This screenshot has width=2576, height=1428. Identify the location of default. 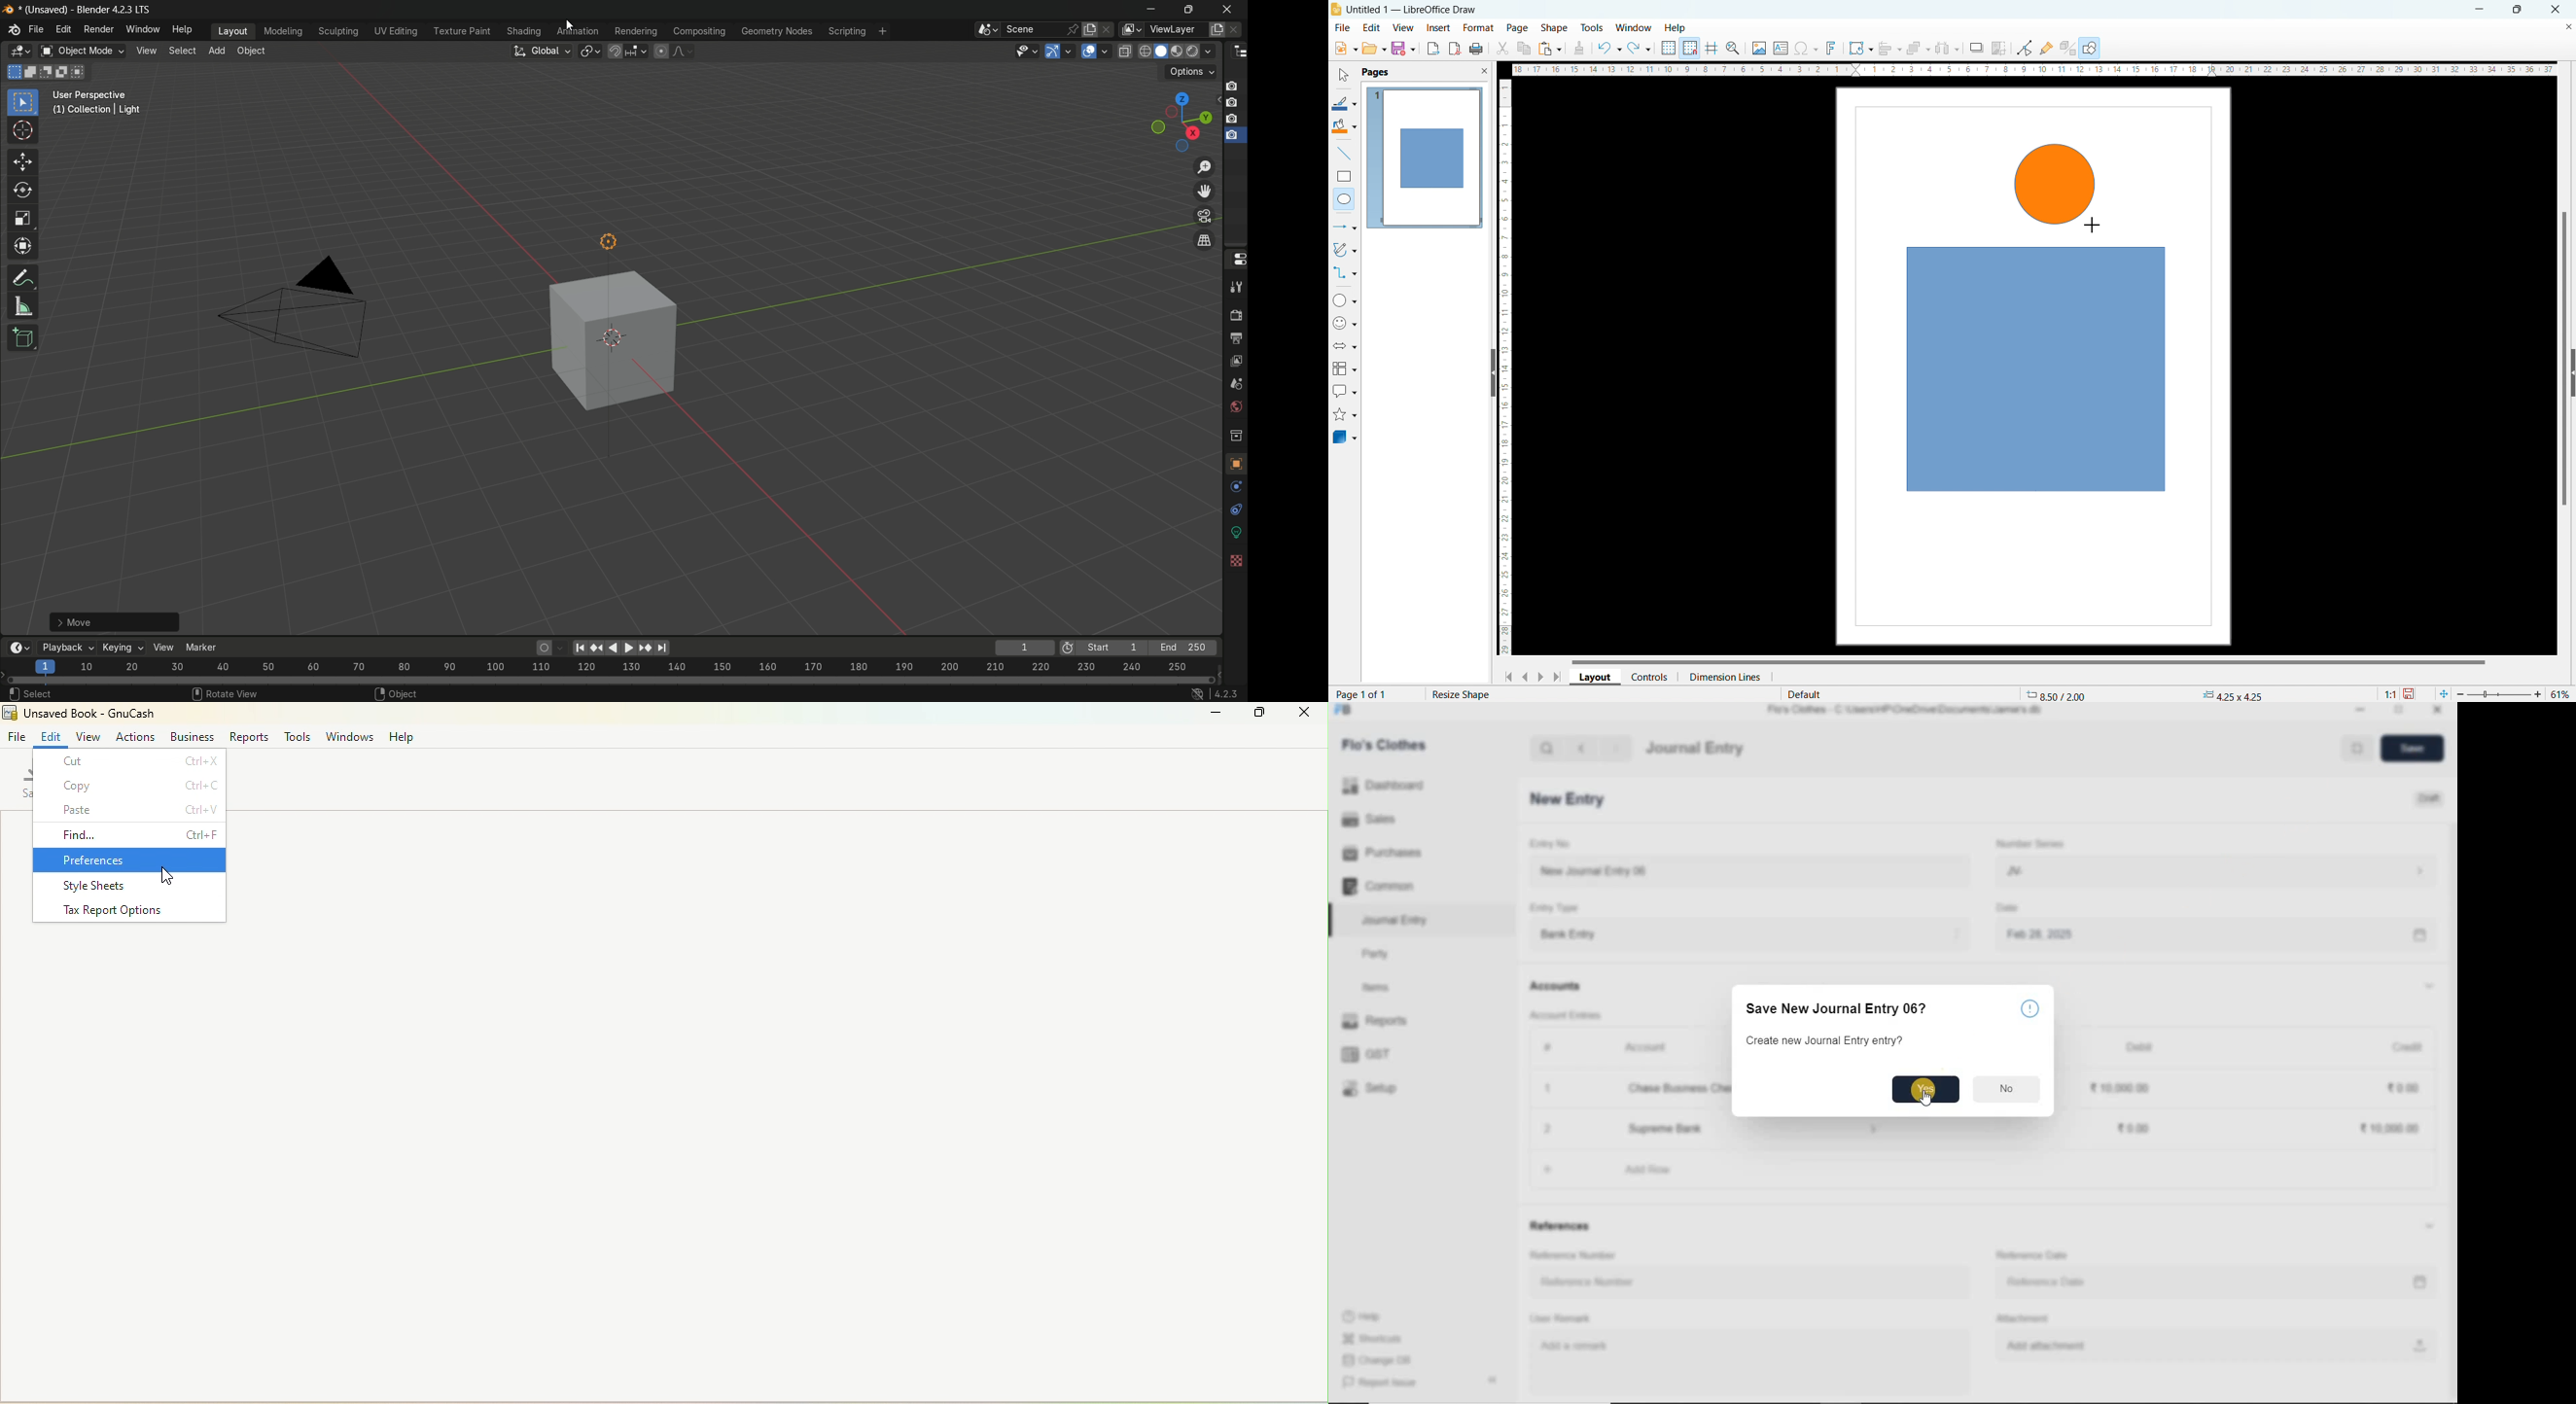
(1804, 694).